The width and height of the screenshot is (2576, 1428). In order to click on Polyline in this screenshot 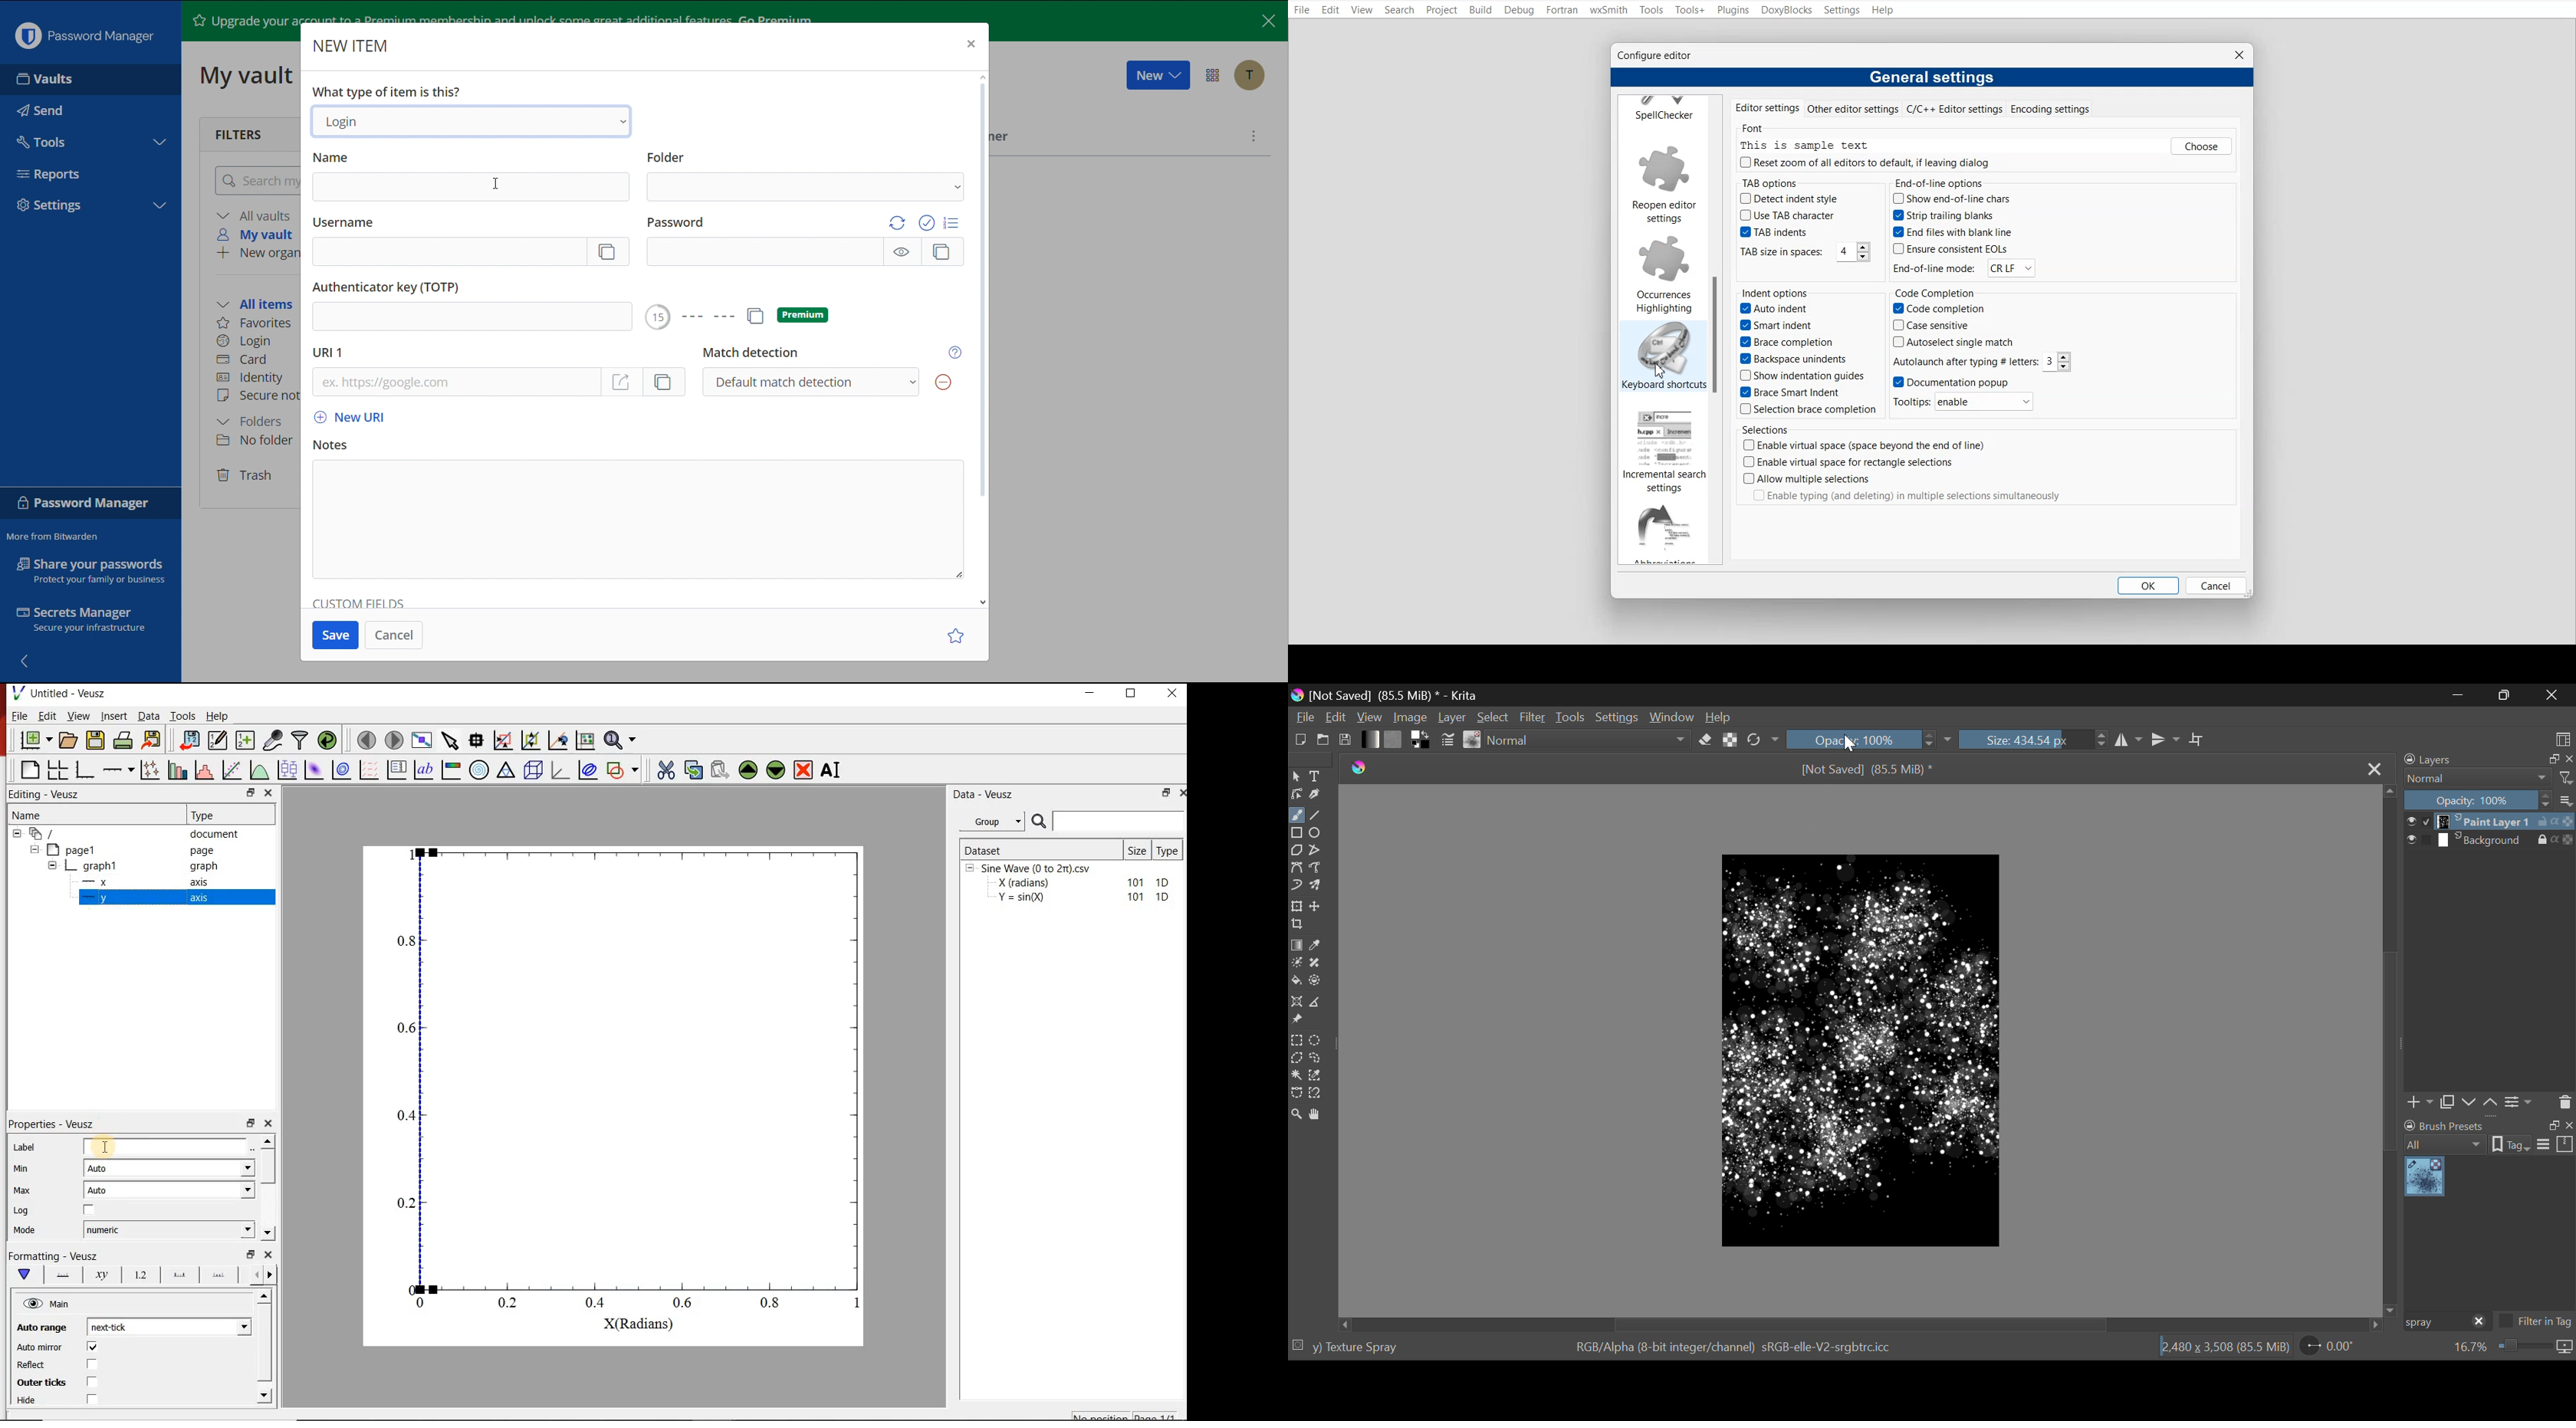, I will do `click(1316, 851)`.